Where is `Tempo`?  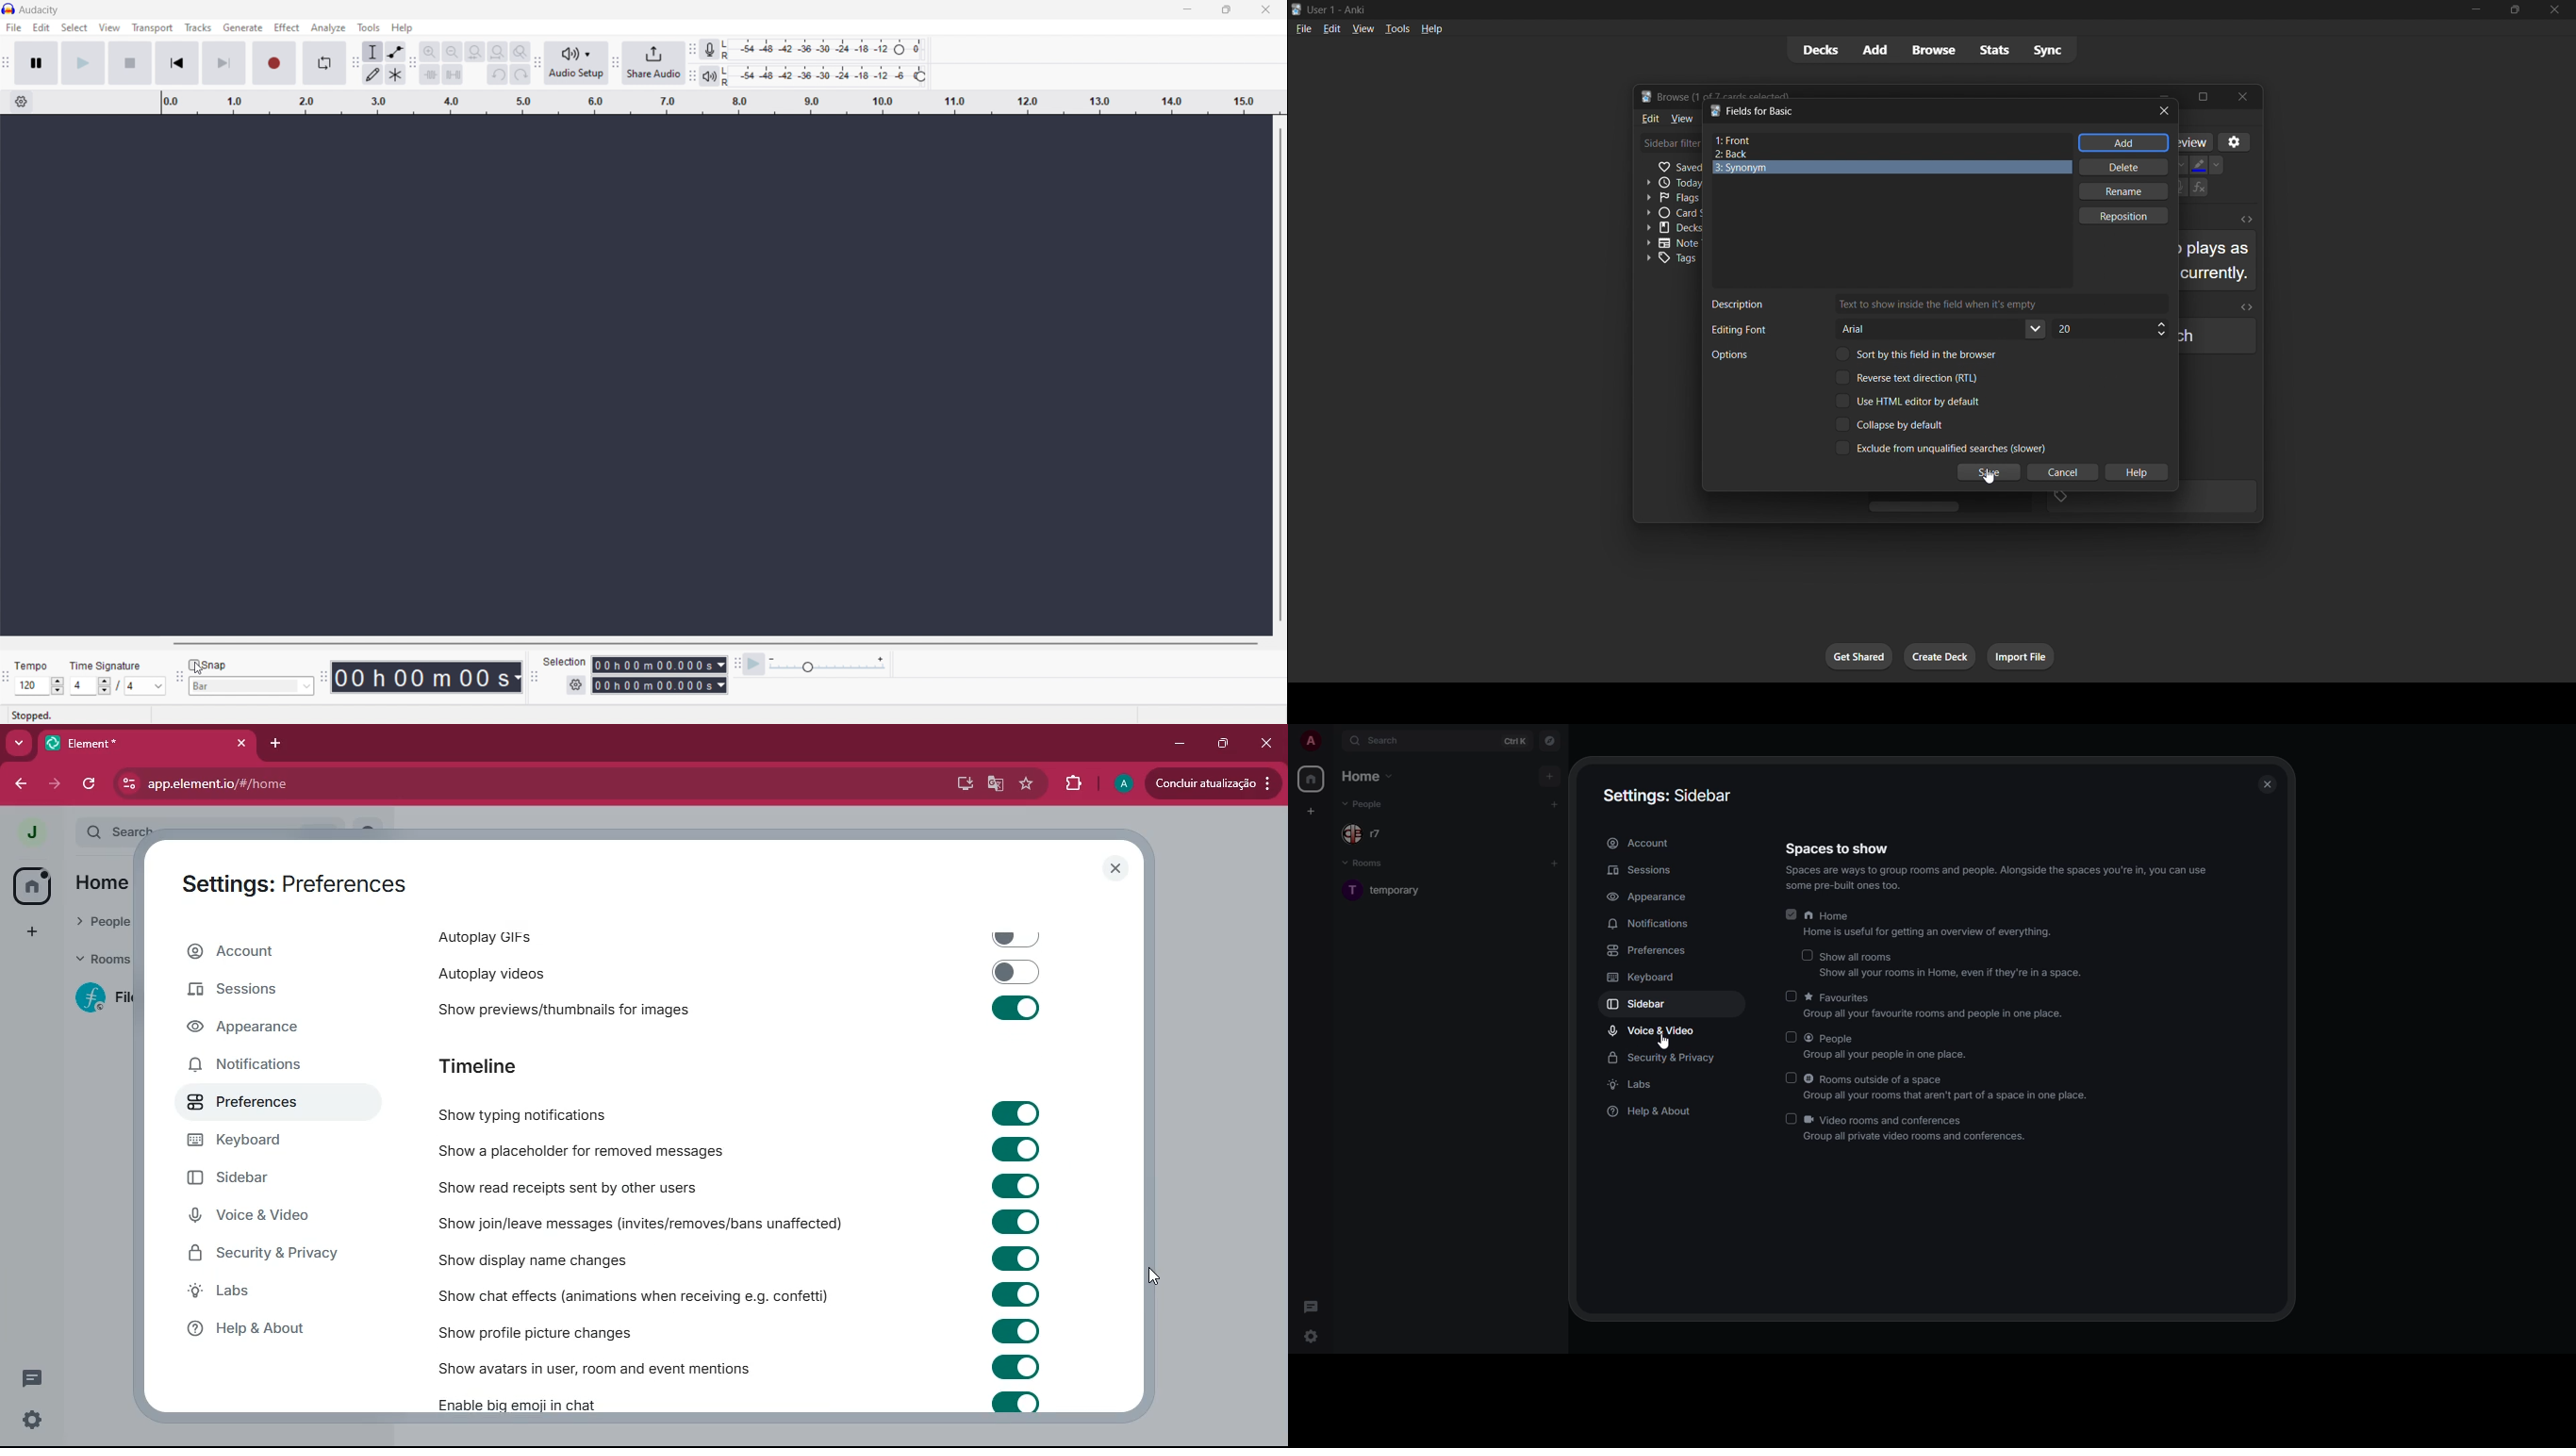 Tempo is located at coordinates (35, 667).